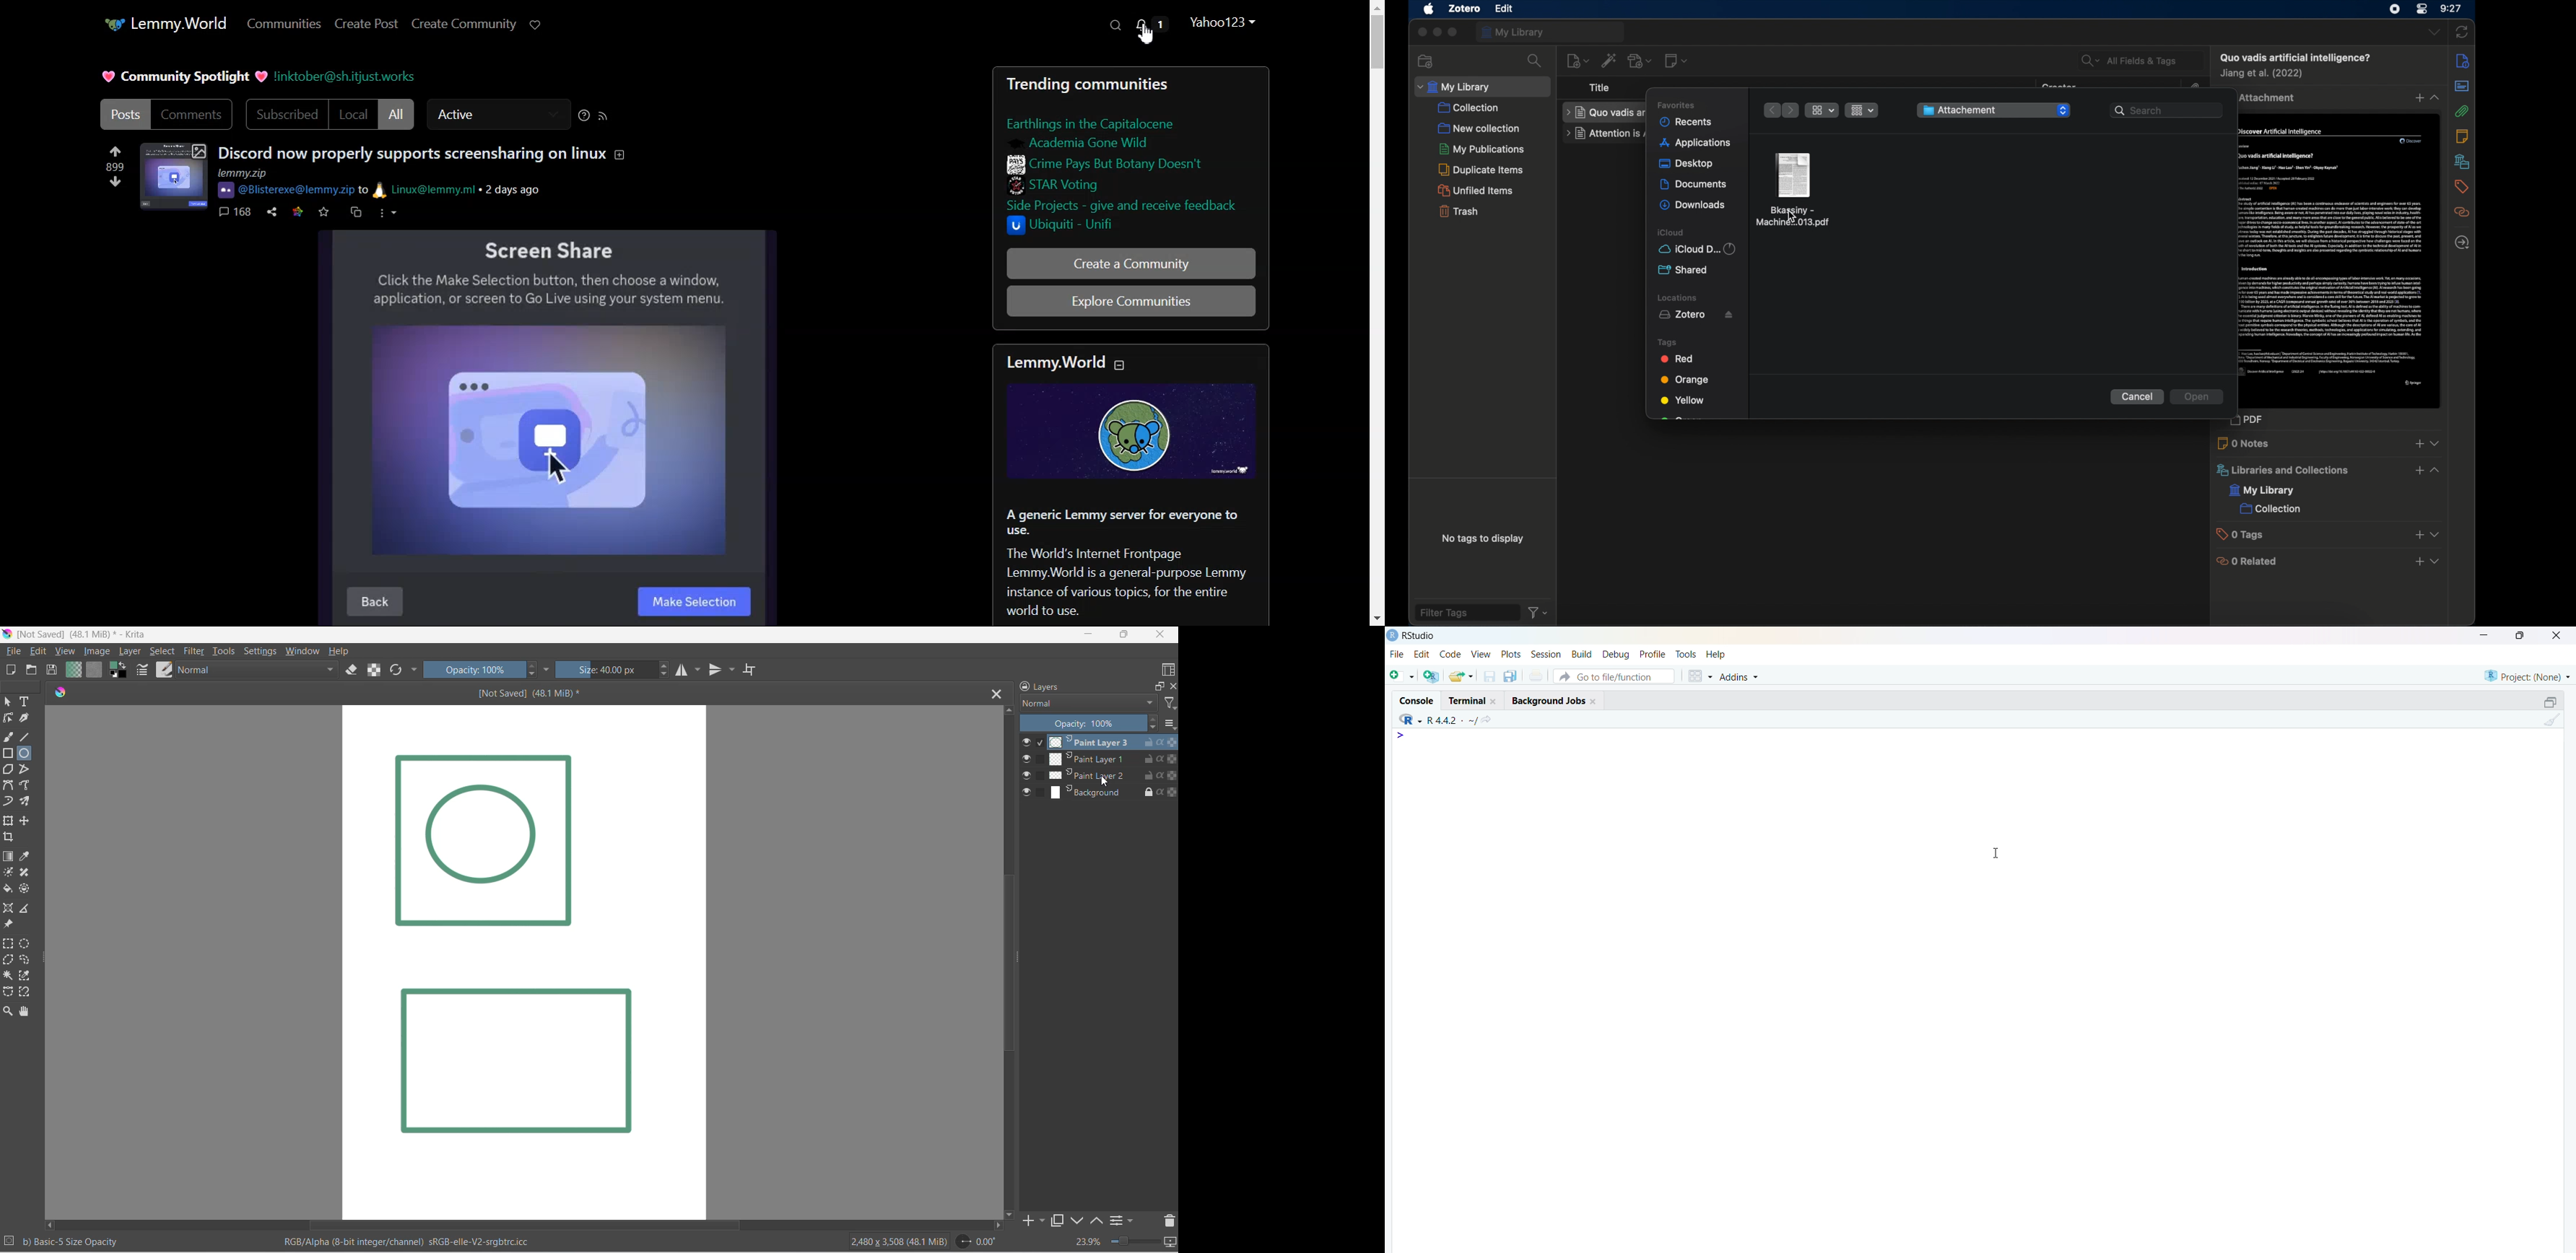 Image resolution: width=2576 pixels, height=1260 pixels. I want to click on Create a Community, so click(1132, 263).